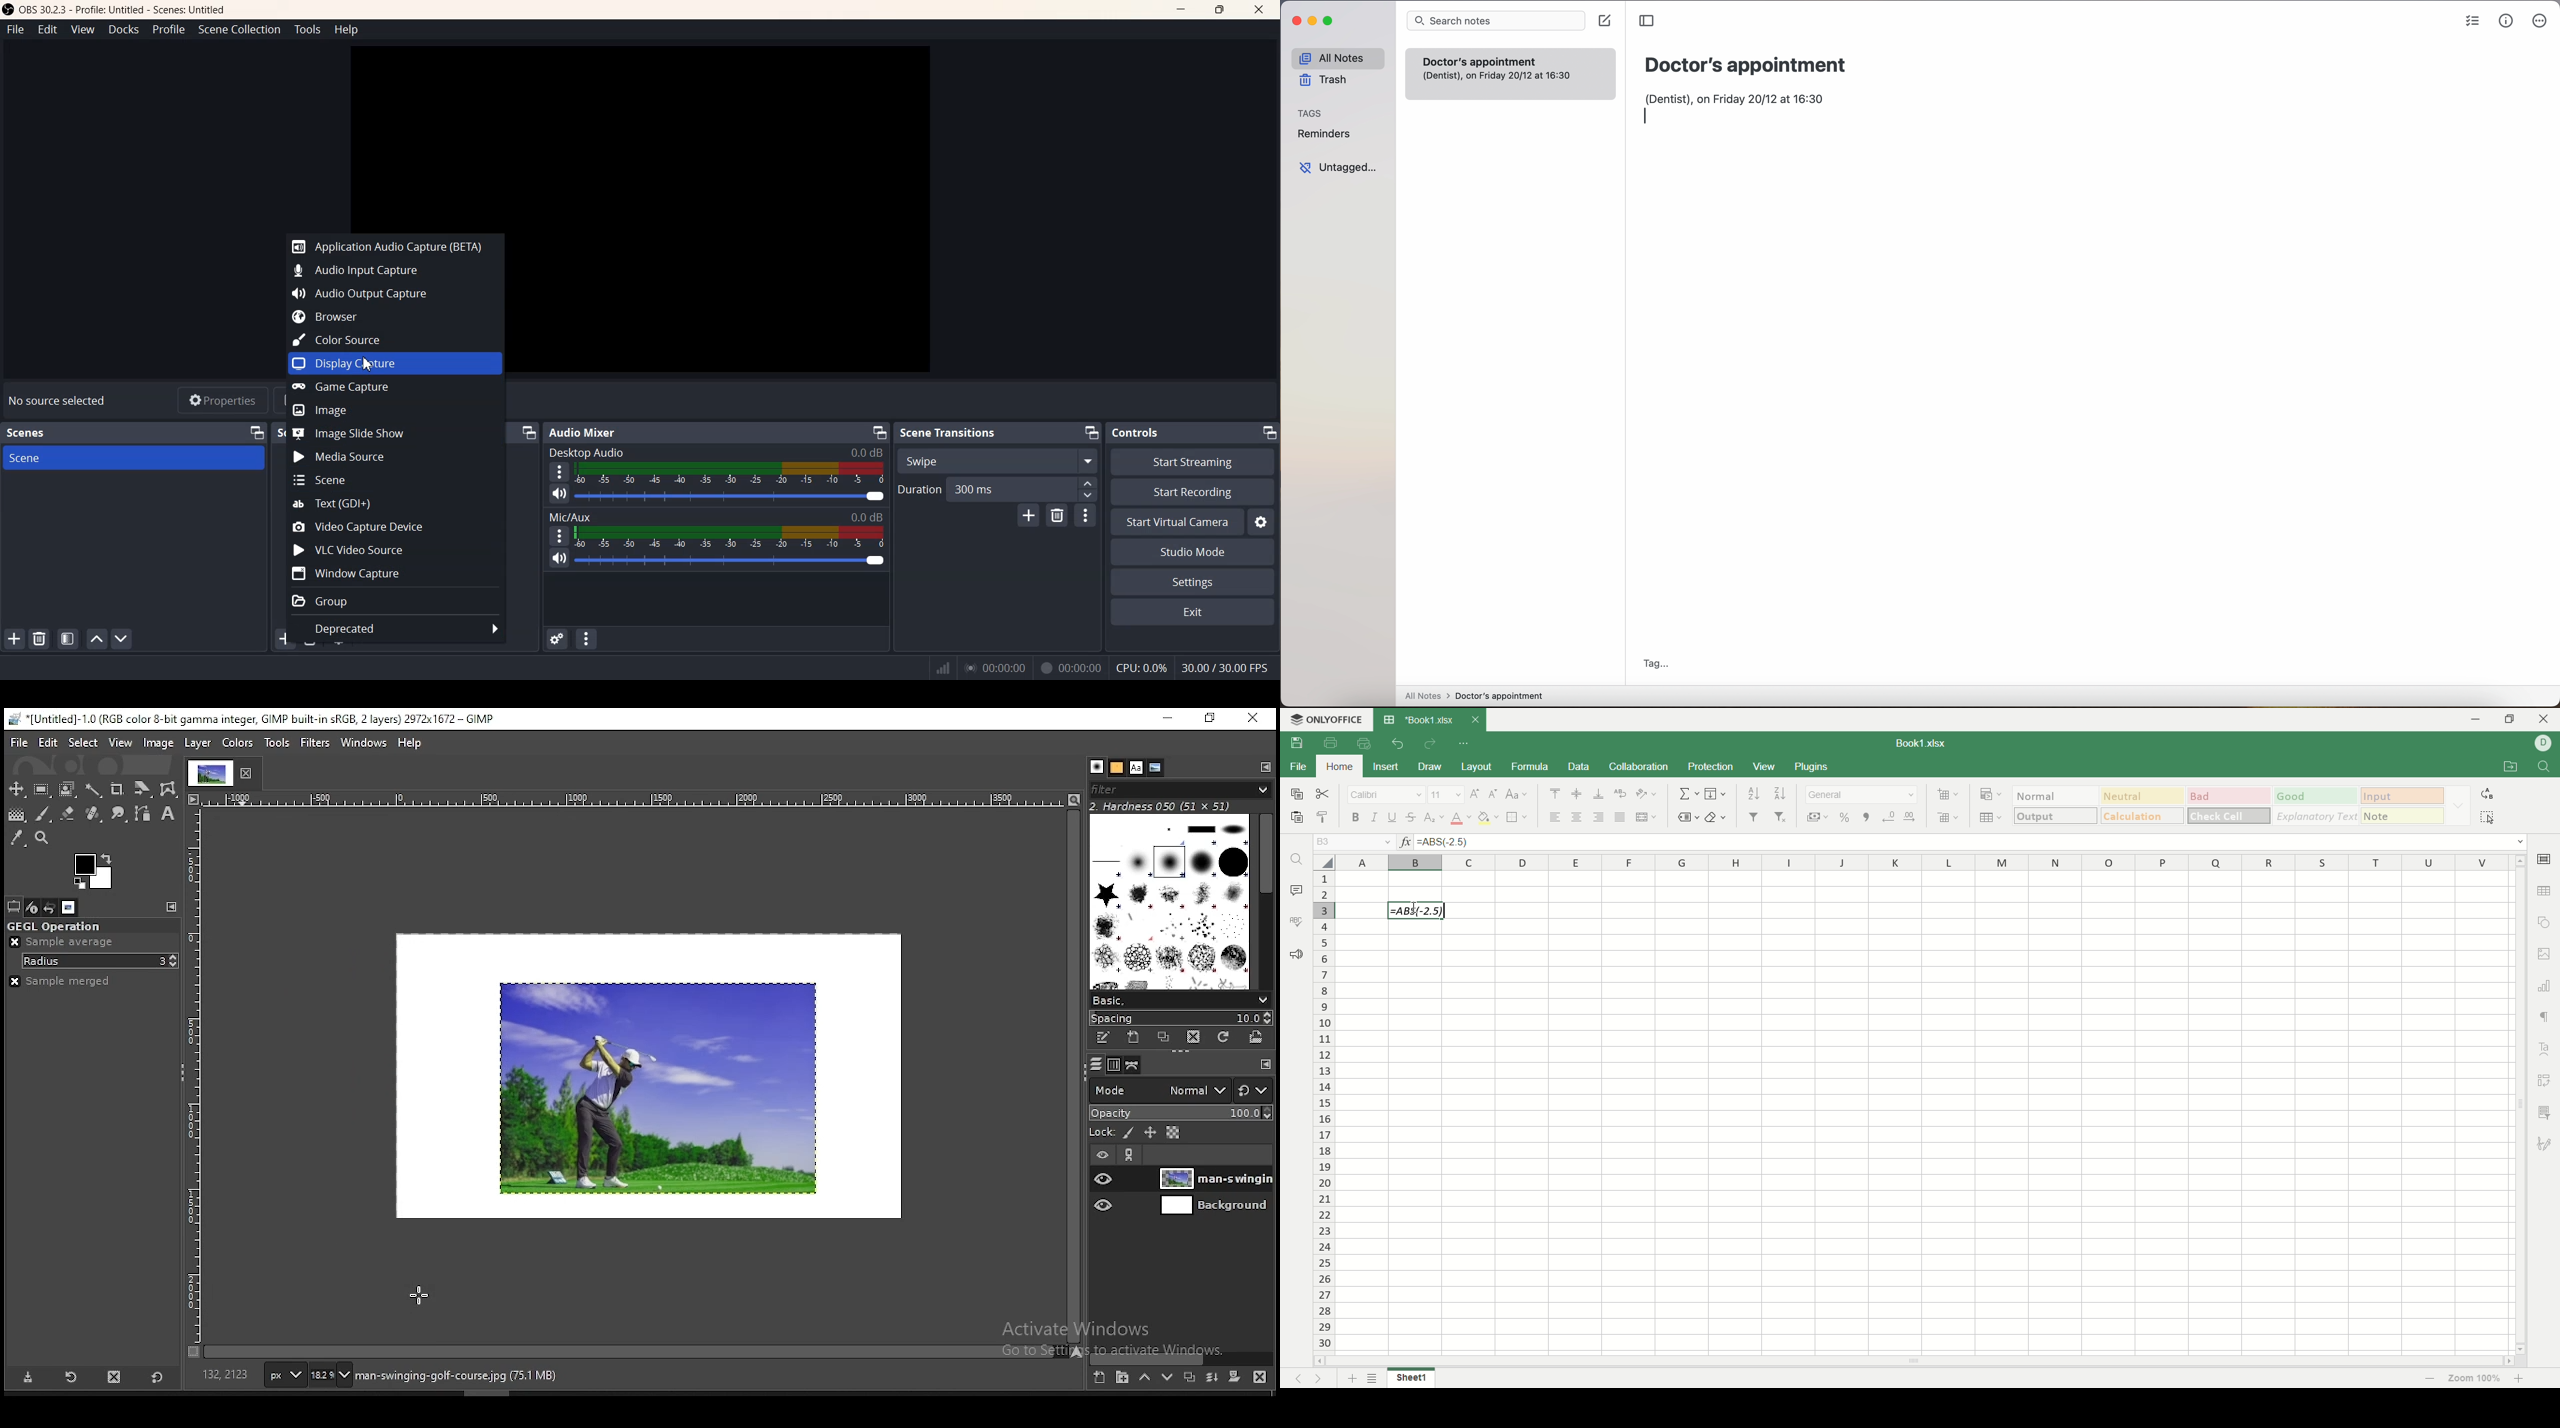  What do you see at coordinates (281, 432) in the screenshot?
I see `S` at bounding box center [281, 432].